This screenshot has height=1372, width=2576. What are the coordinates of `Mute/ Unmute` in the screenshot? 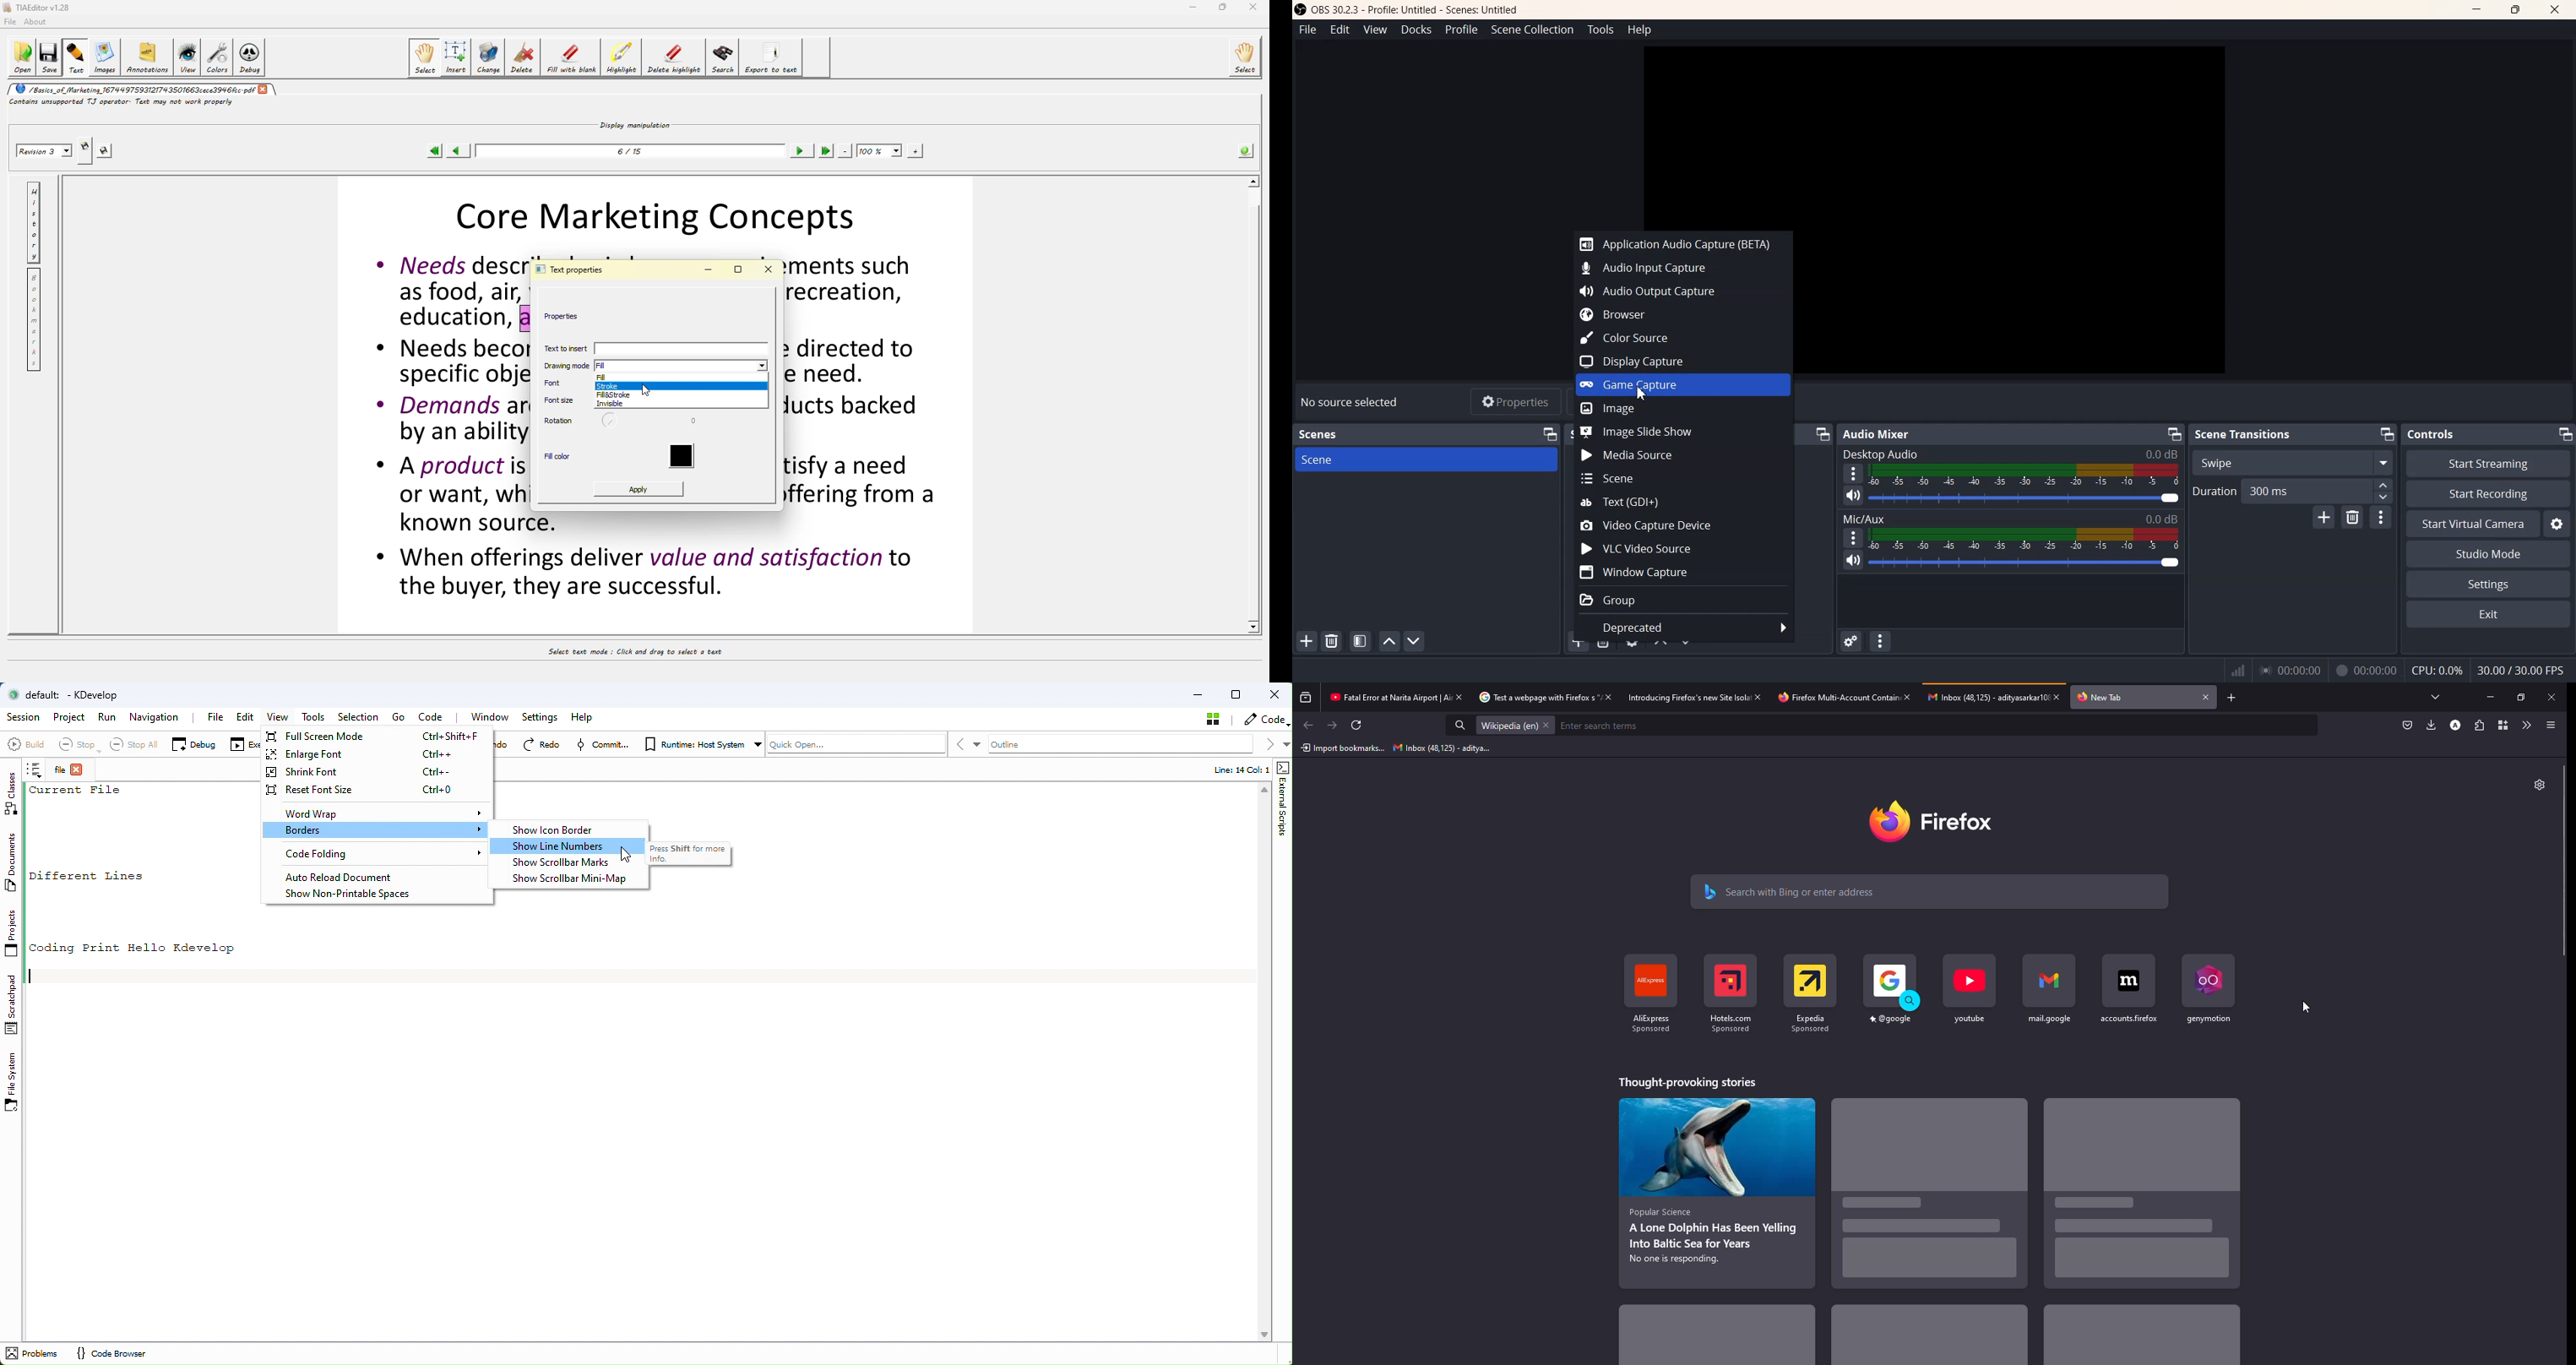 It's located at (1854, 560).